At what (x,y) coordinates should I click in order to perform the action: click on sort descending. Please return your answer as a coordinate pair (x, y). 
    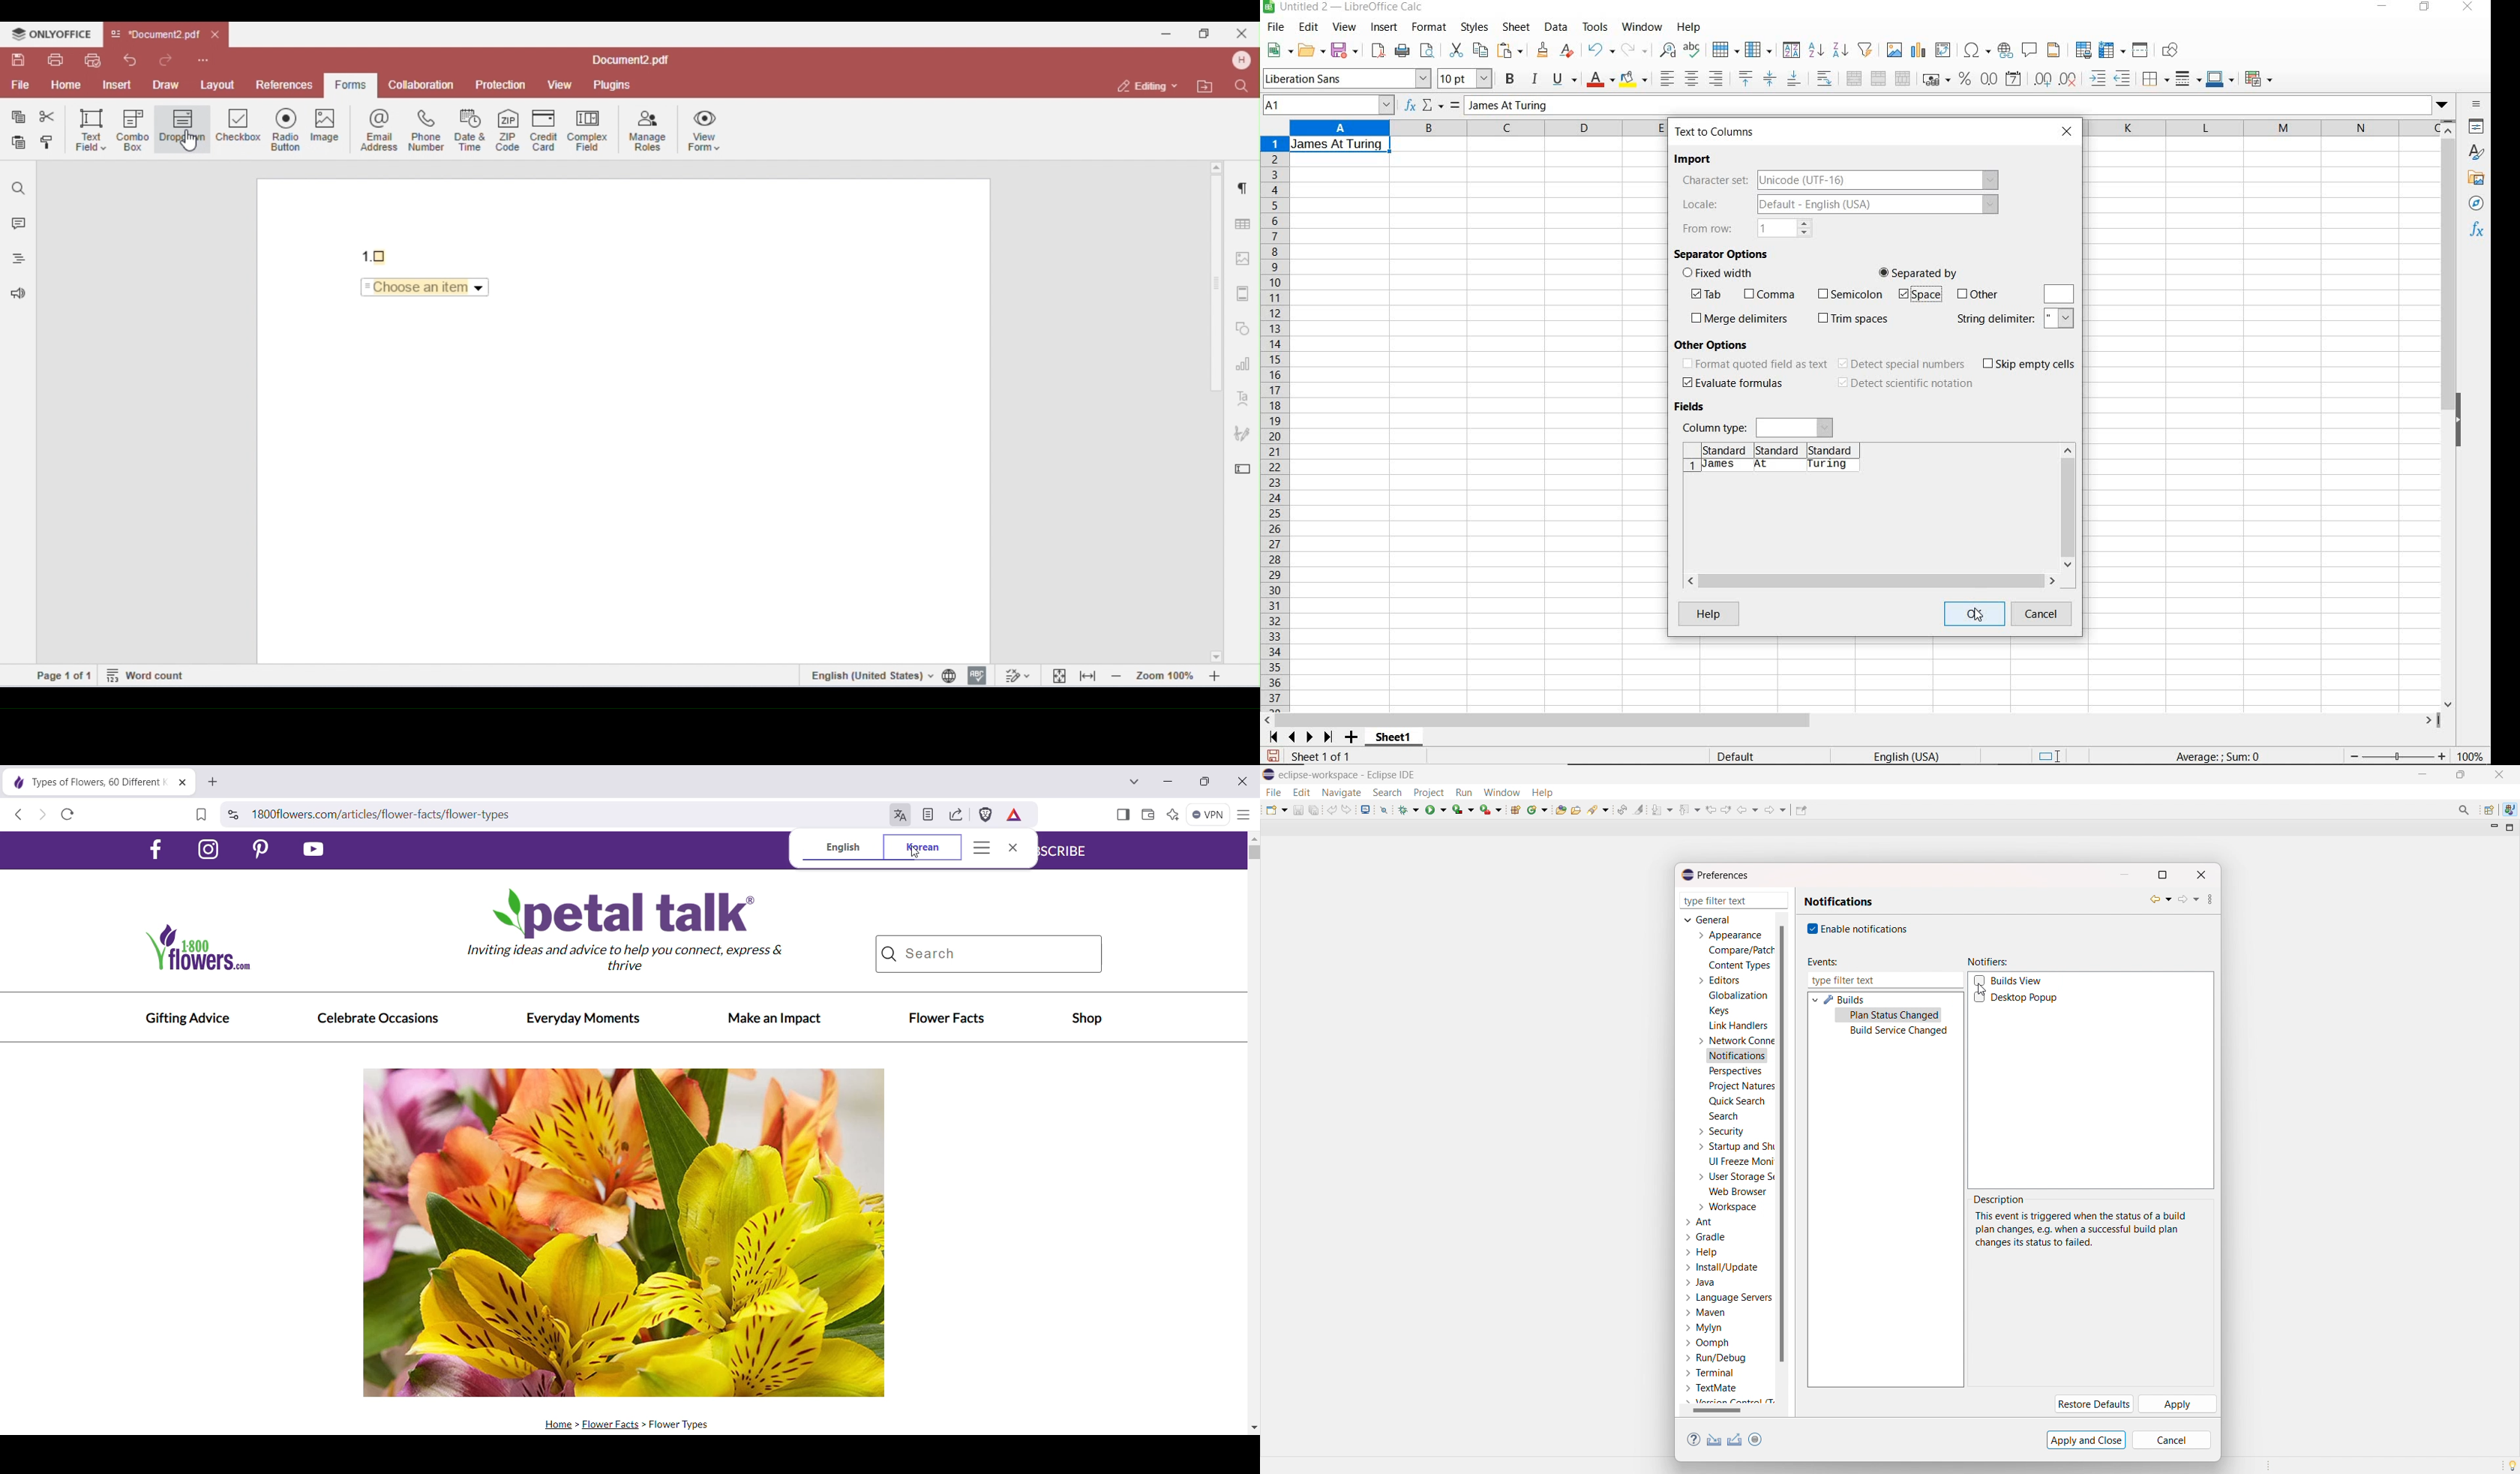
    Looking at the image, I should click on (1840, 50).